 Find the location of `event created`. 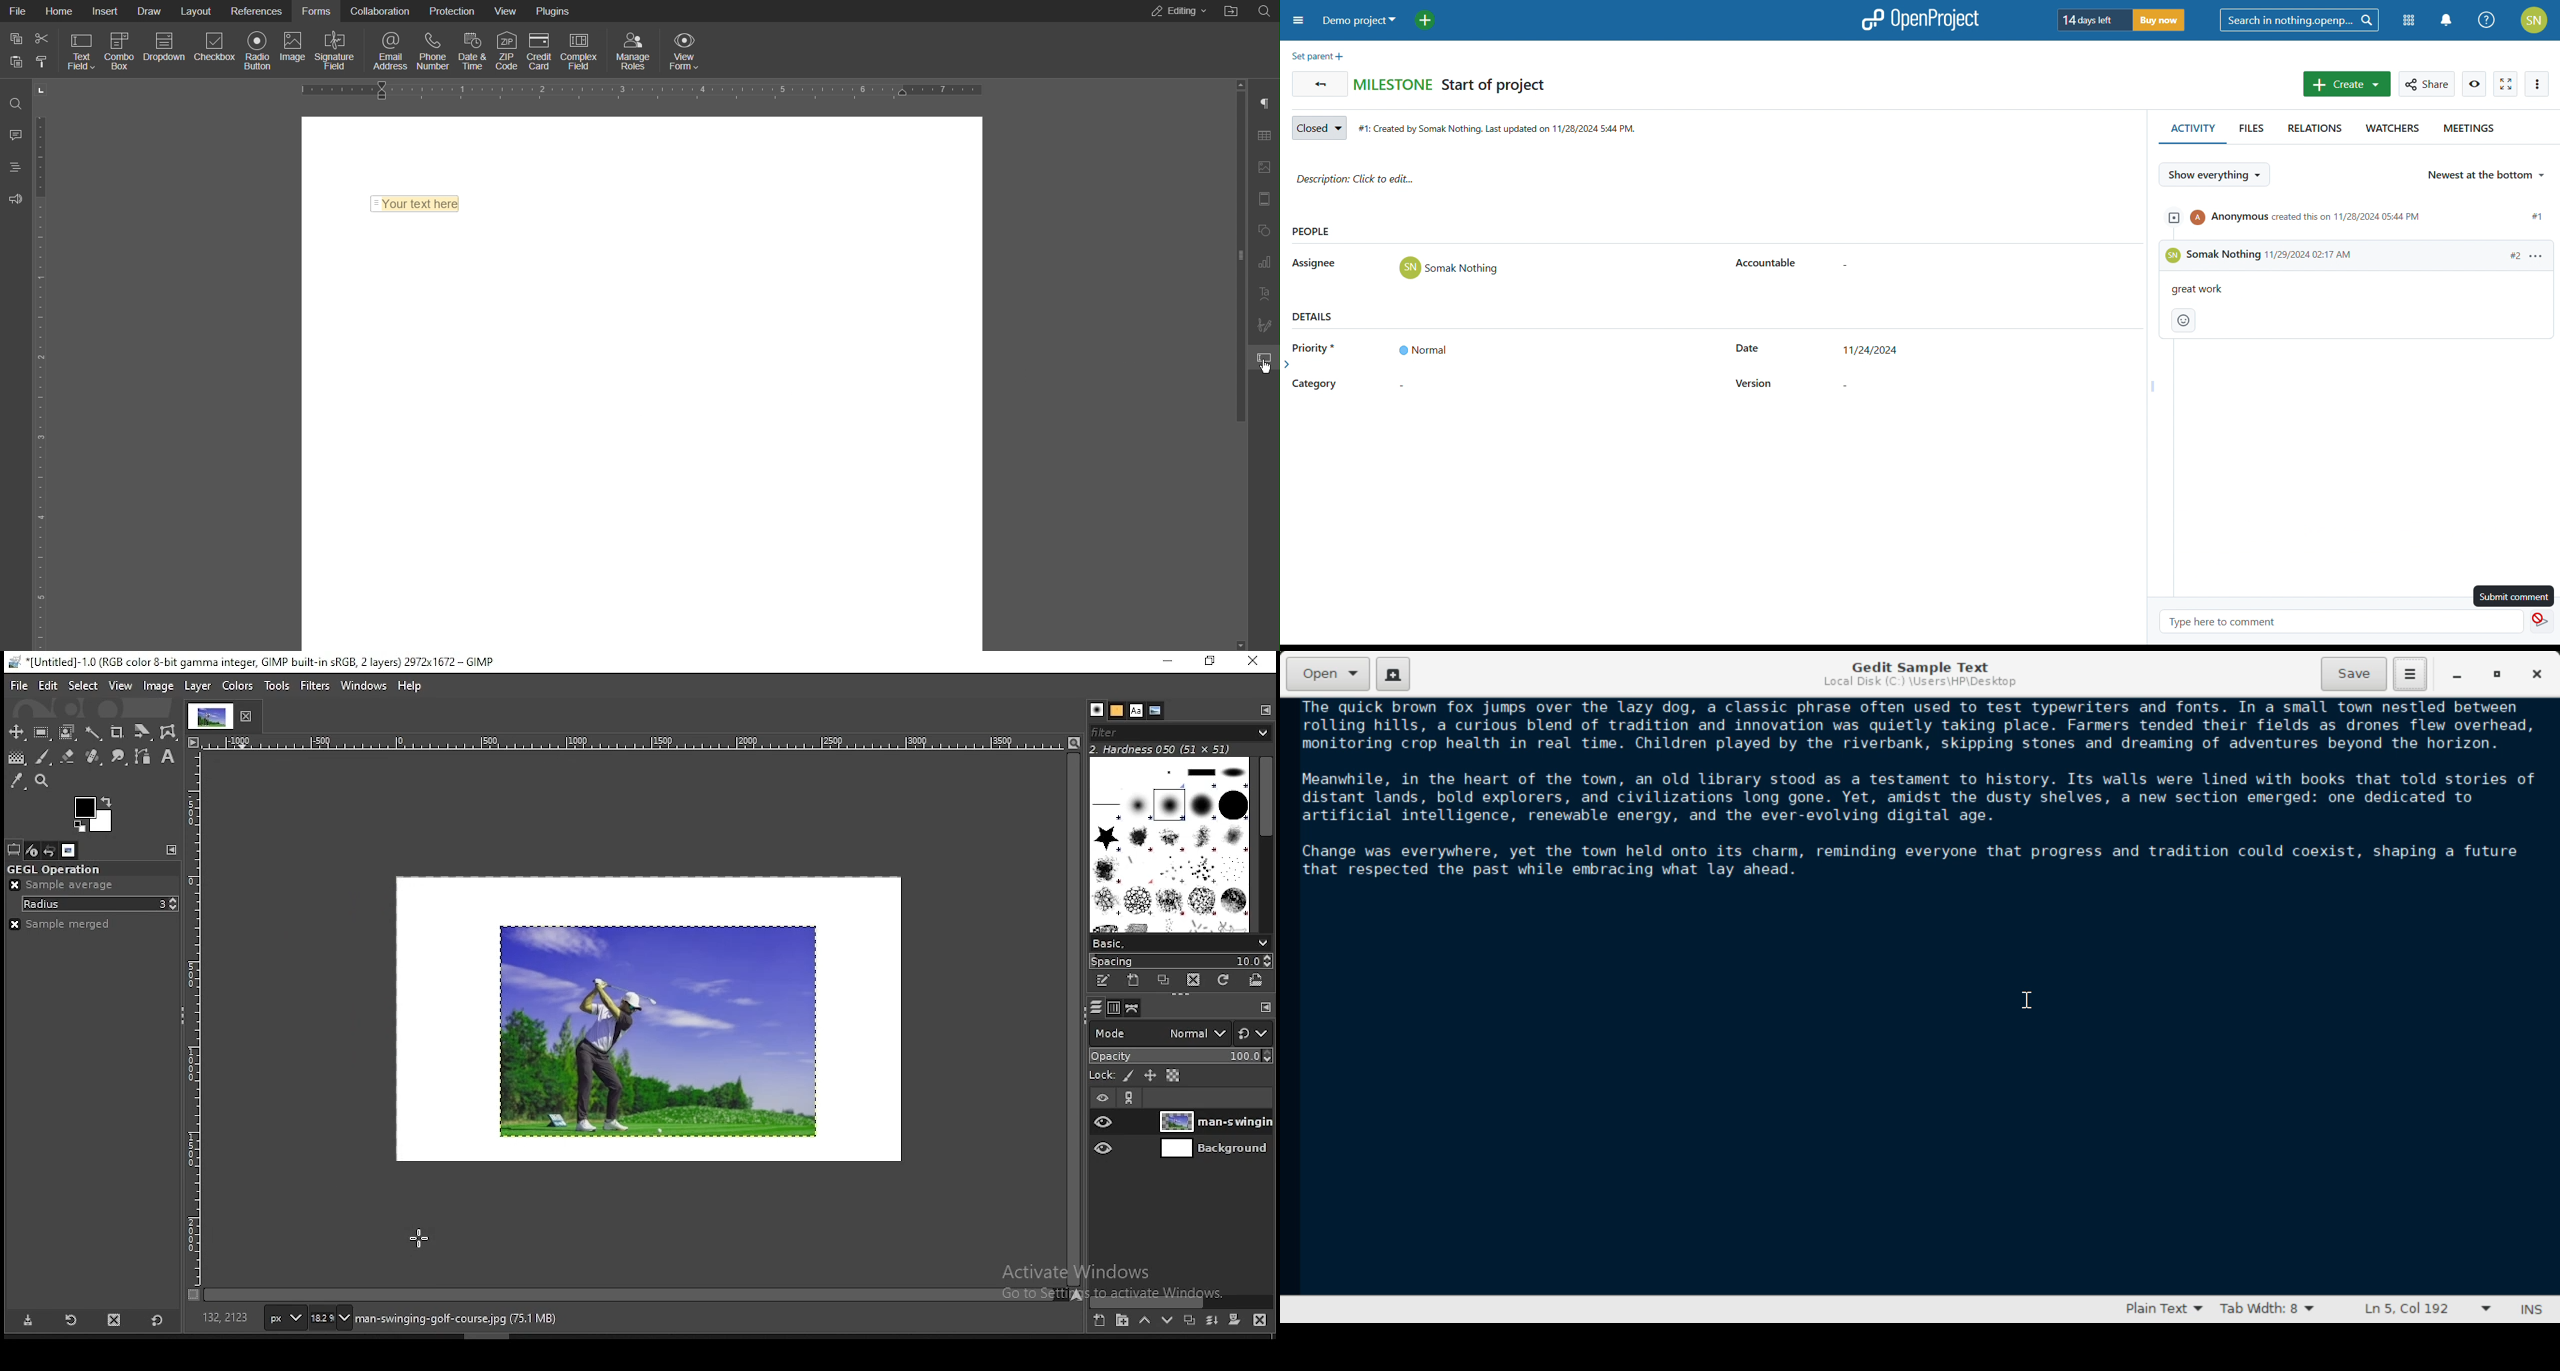

event created is located at coordinates (2311, 216).